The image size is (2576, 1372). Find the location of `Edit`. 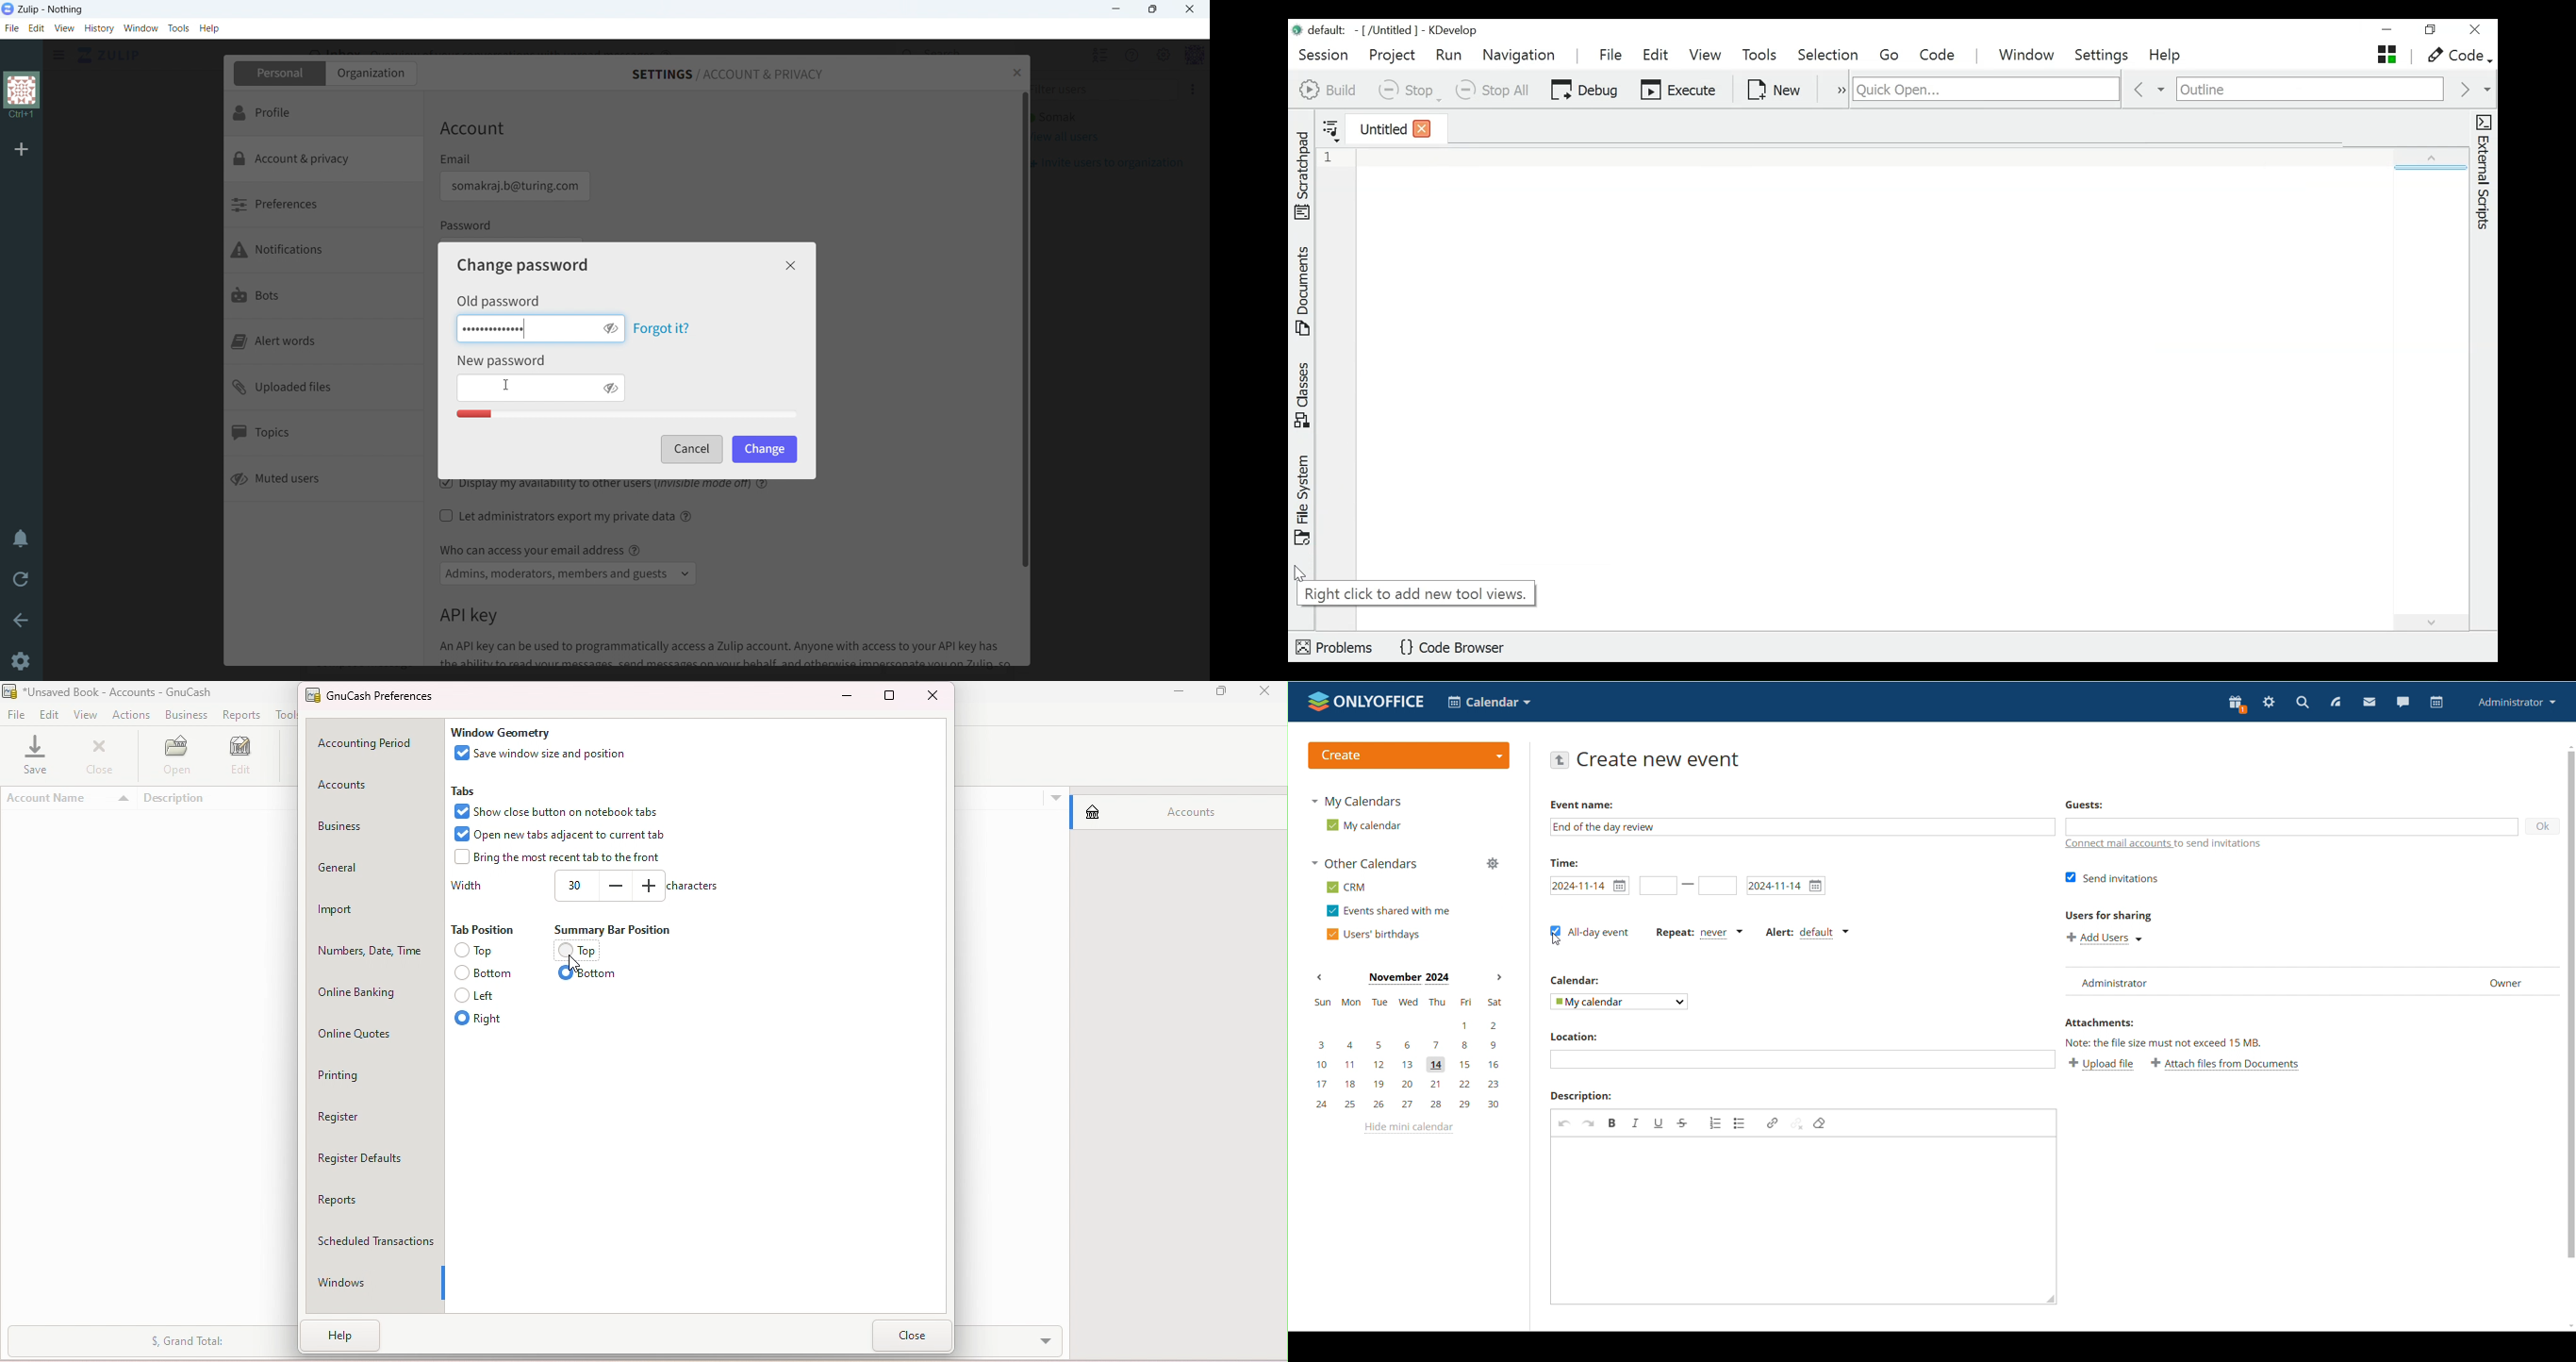

Edit is located at coordinates (244, 757).